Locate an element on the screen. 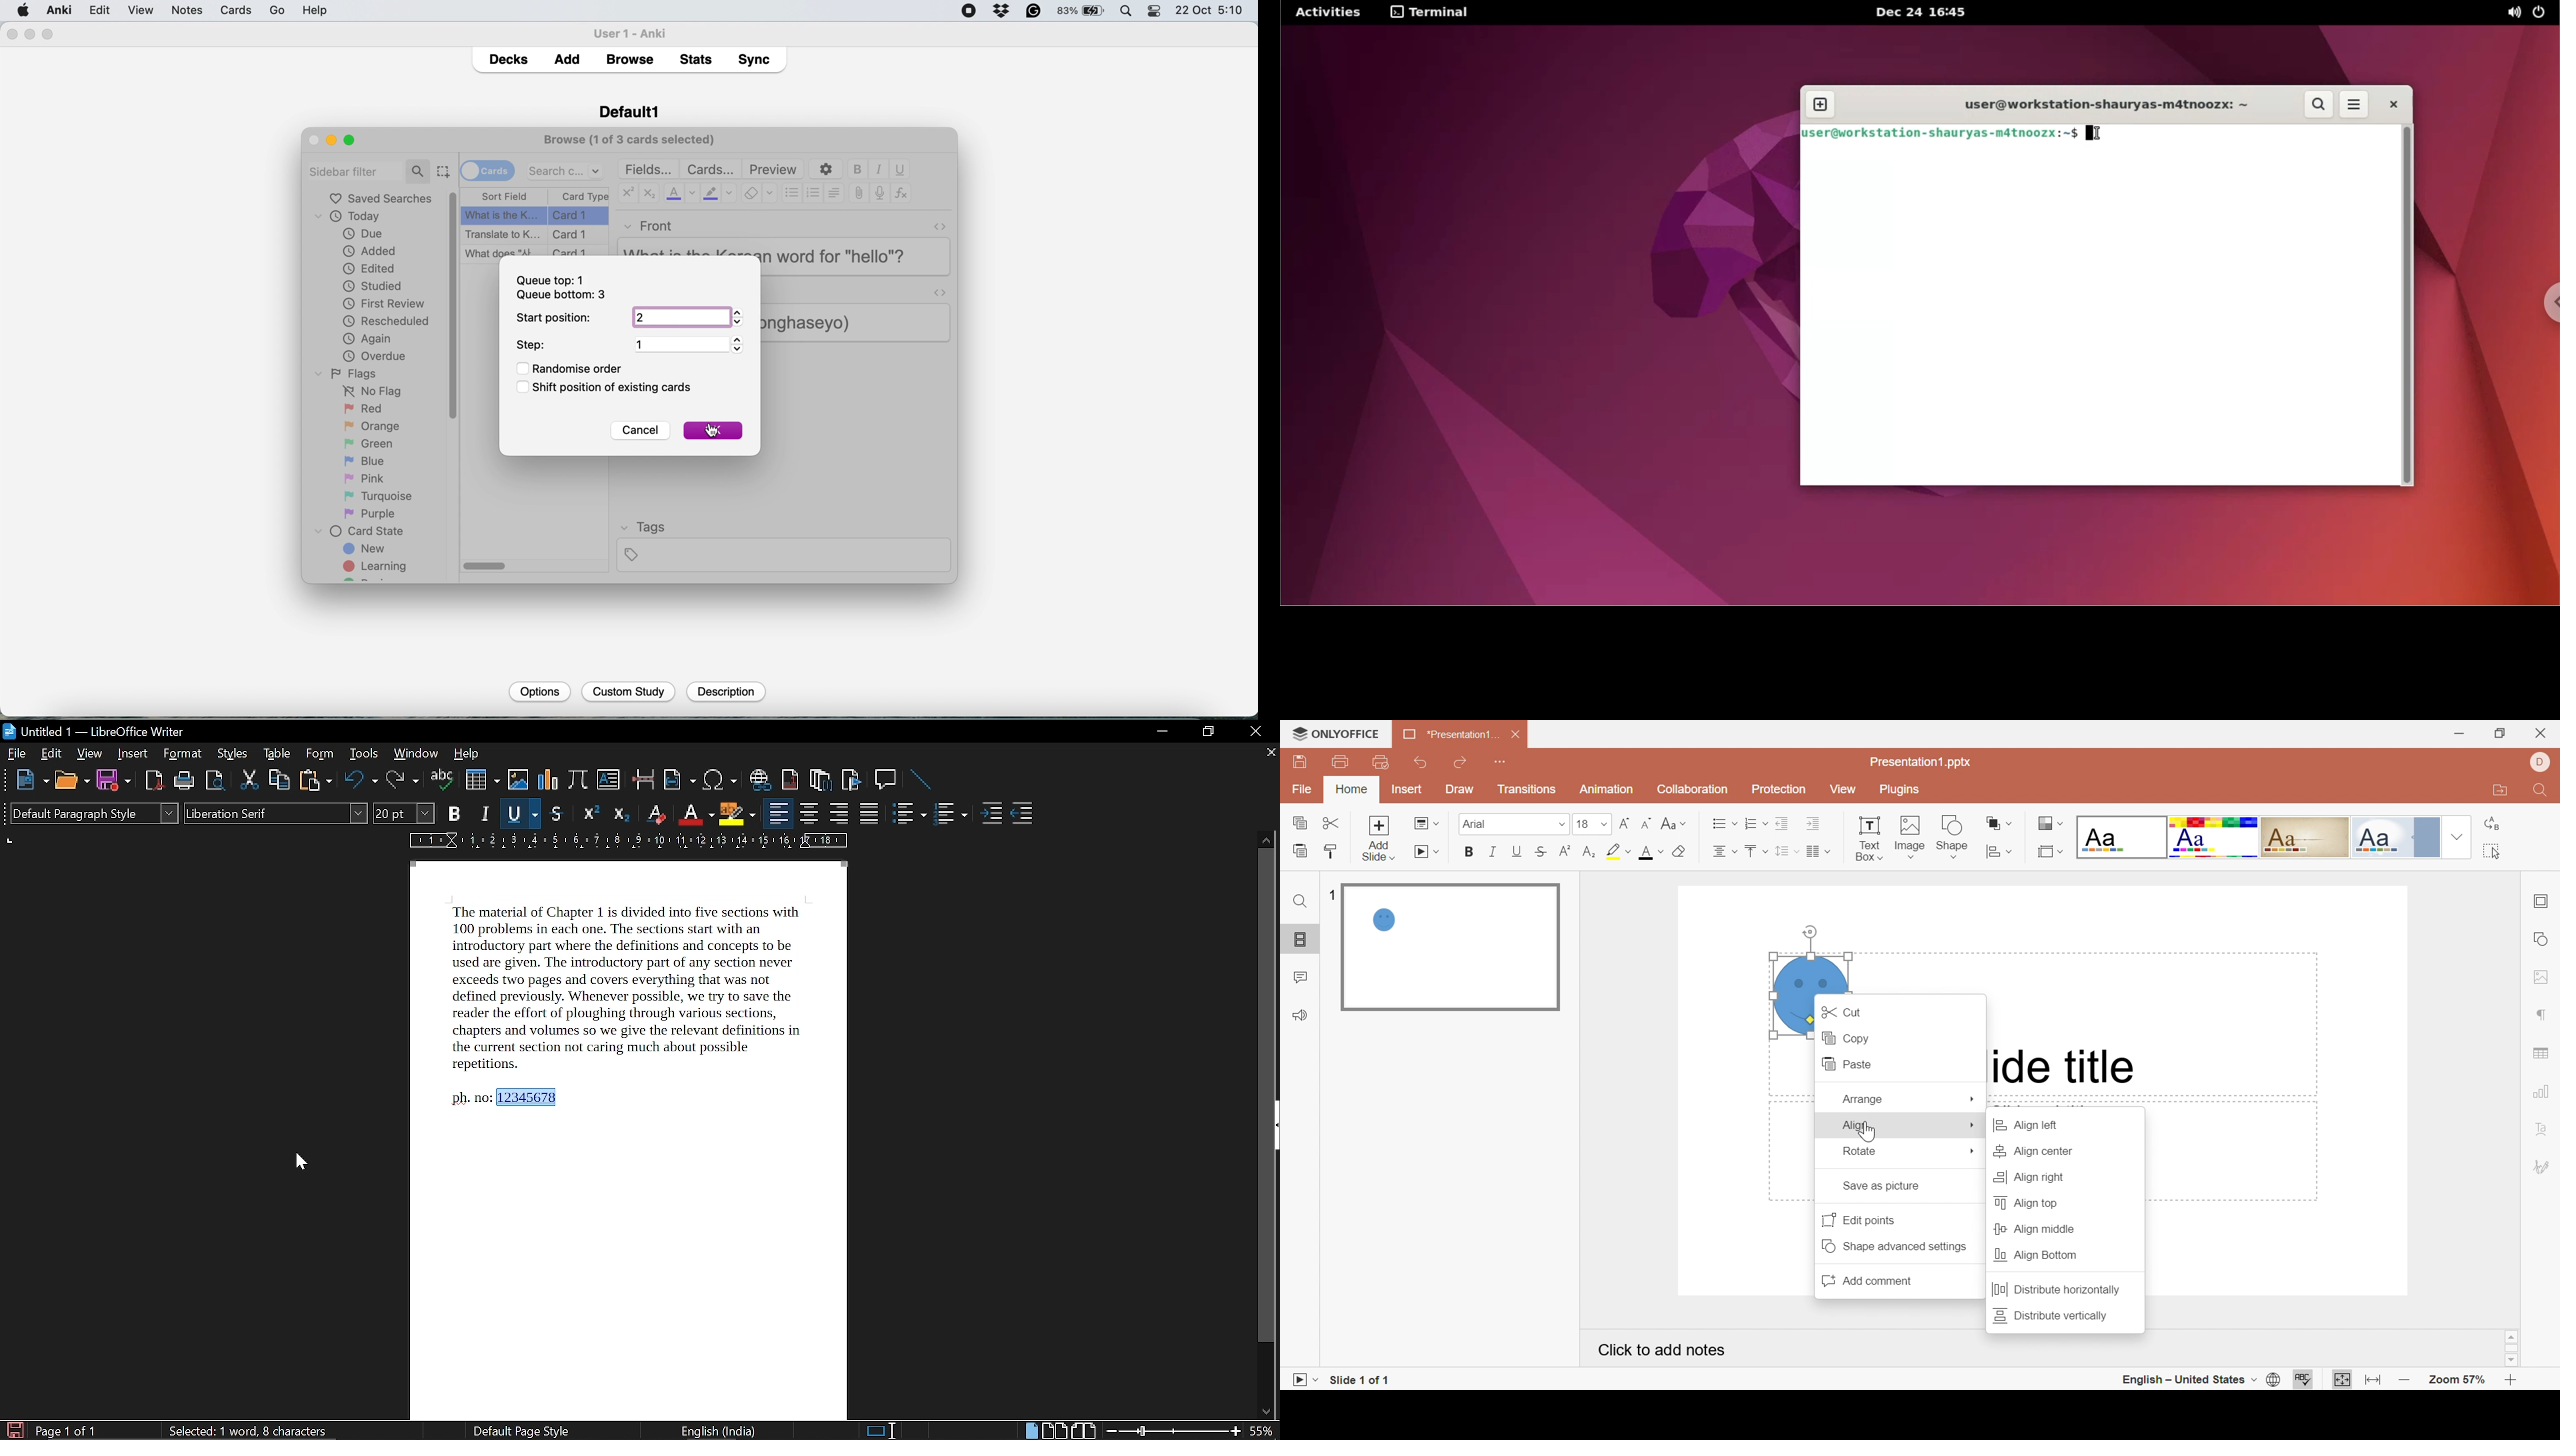  edit is located at coordinates (140, 11).